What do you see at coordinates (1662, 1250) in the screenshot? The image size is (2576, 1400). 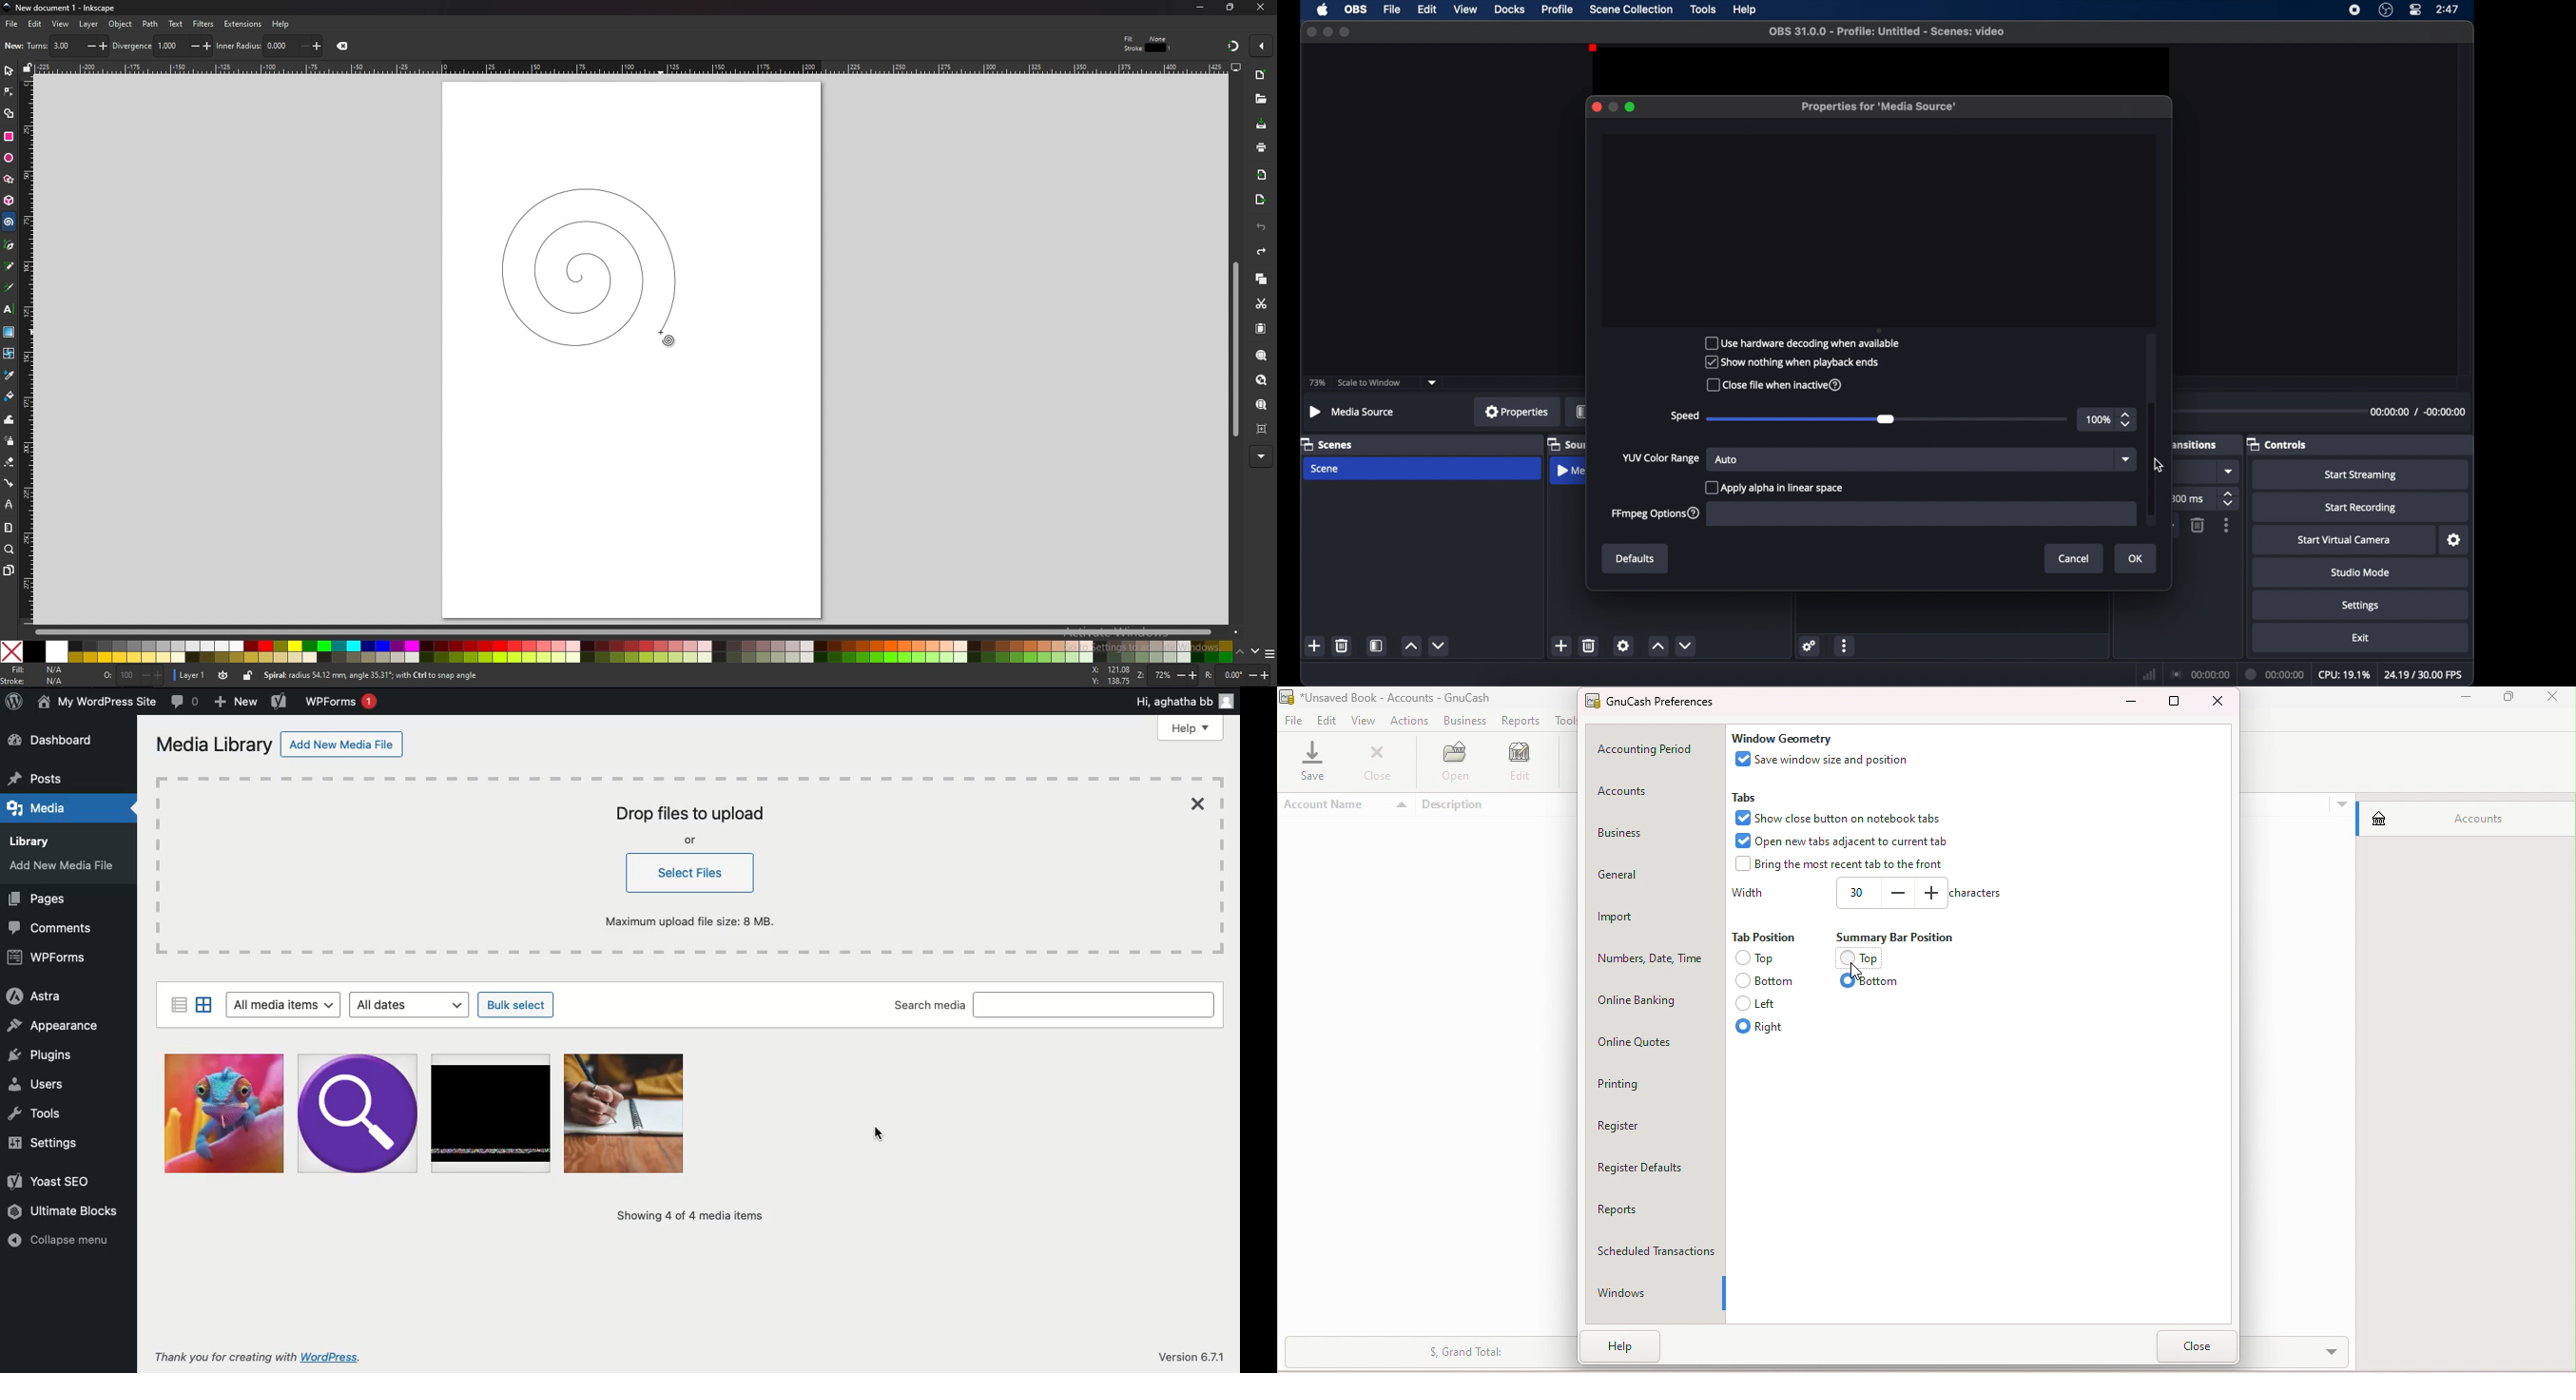 I see `Scheduled Transaction` at bounding box center [1662, 1250].